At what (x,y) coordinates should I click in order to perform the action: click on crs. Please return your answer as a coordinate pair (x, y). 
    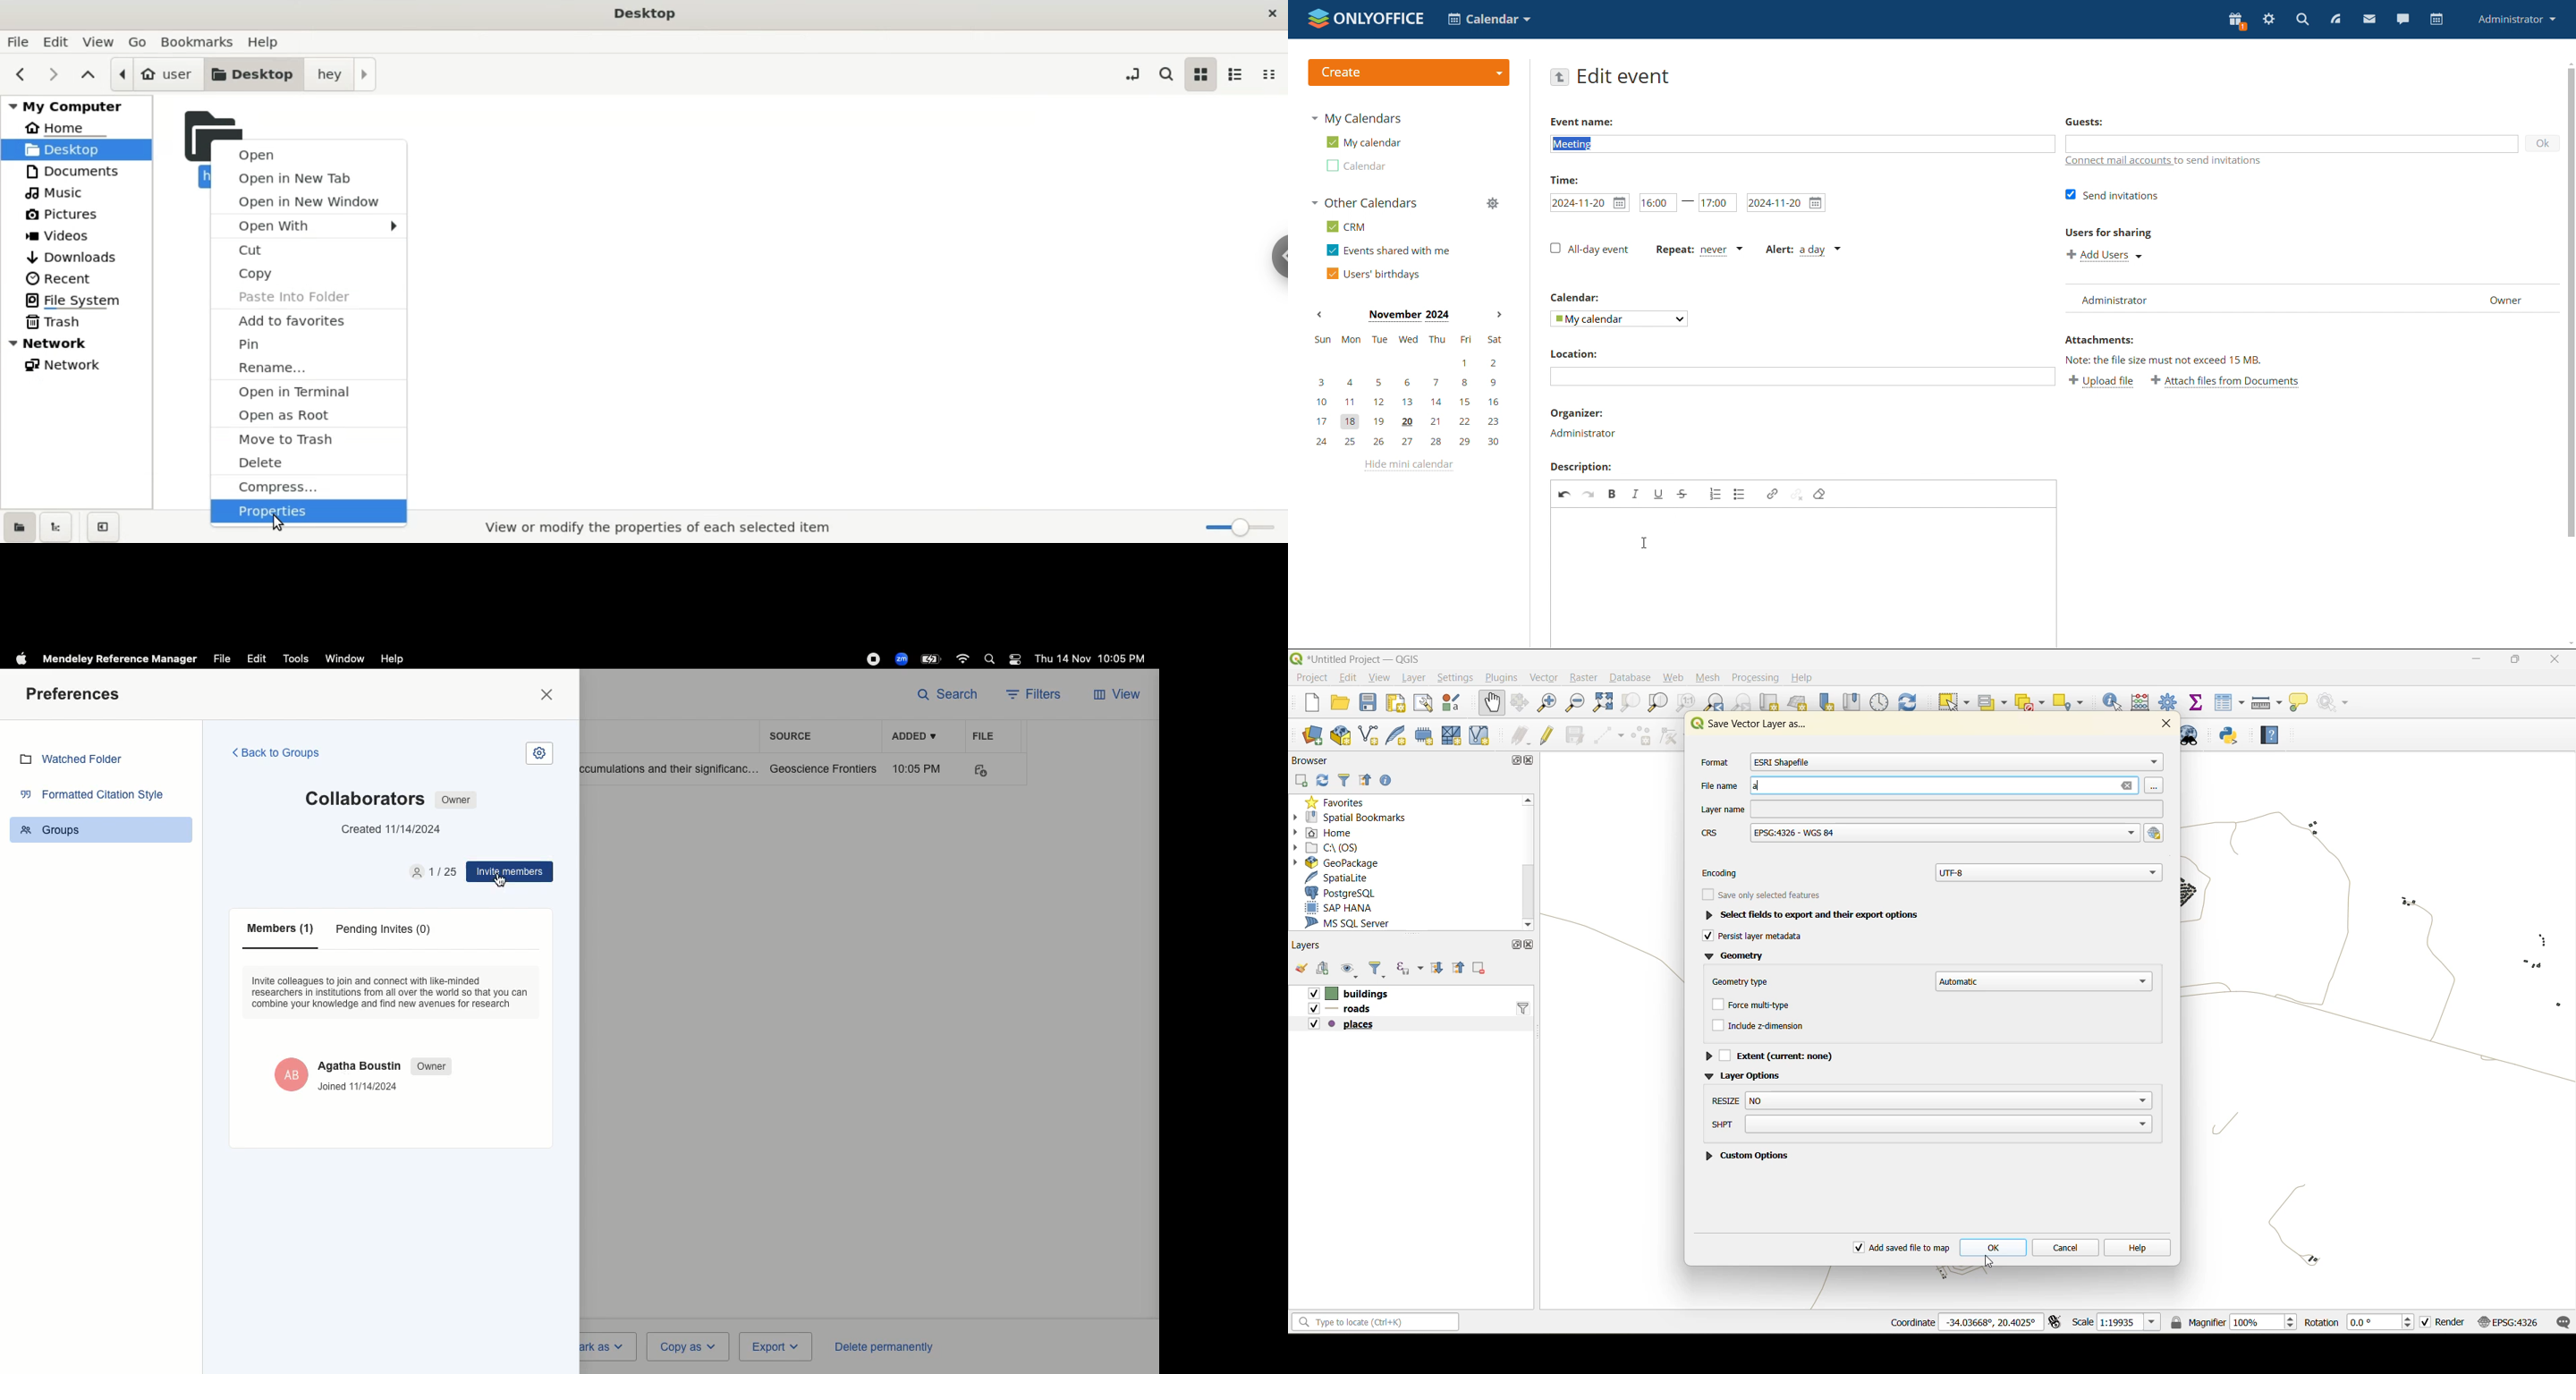
    Looking at the image, I should click on (2508, 1324).